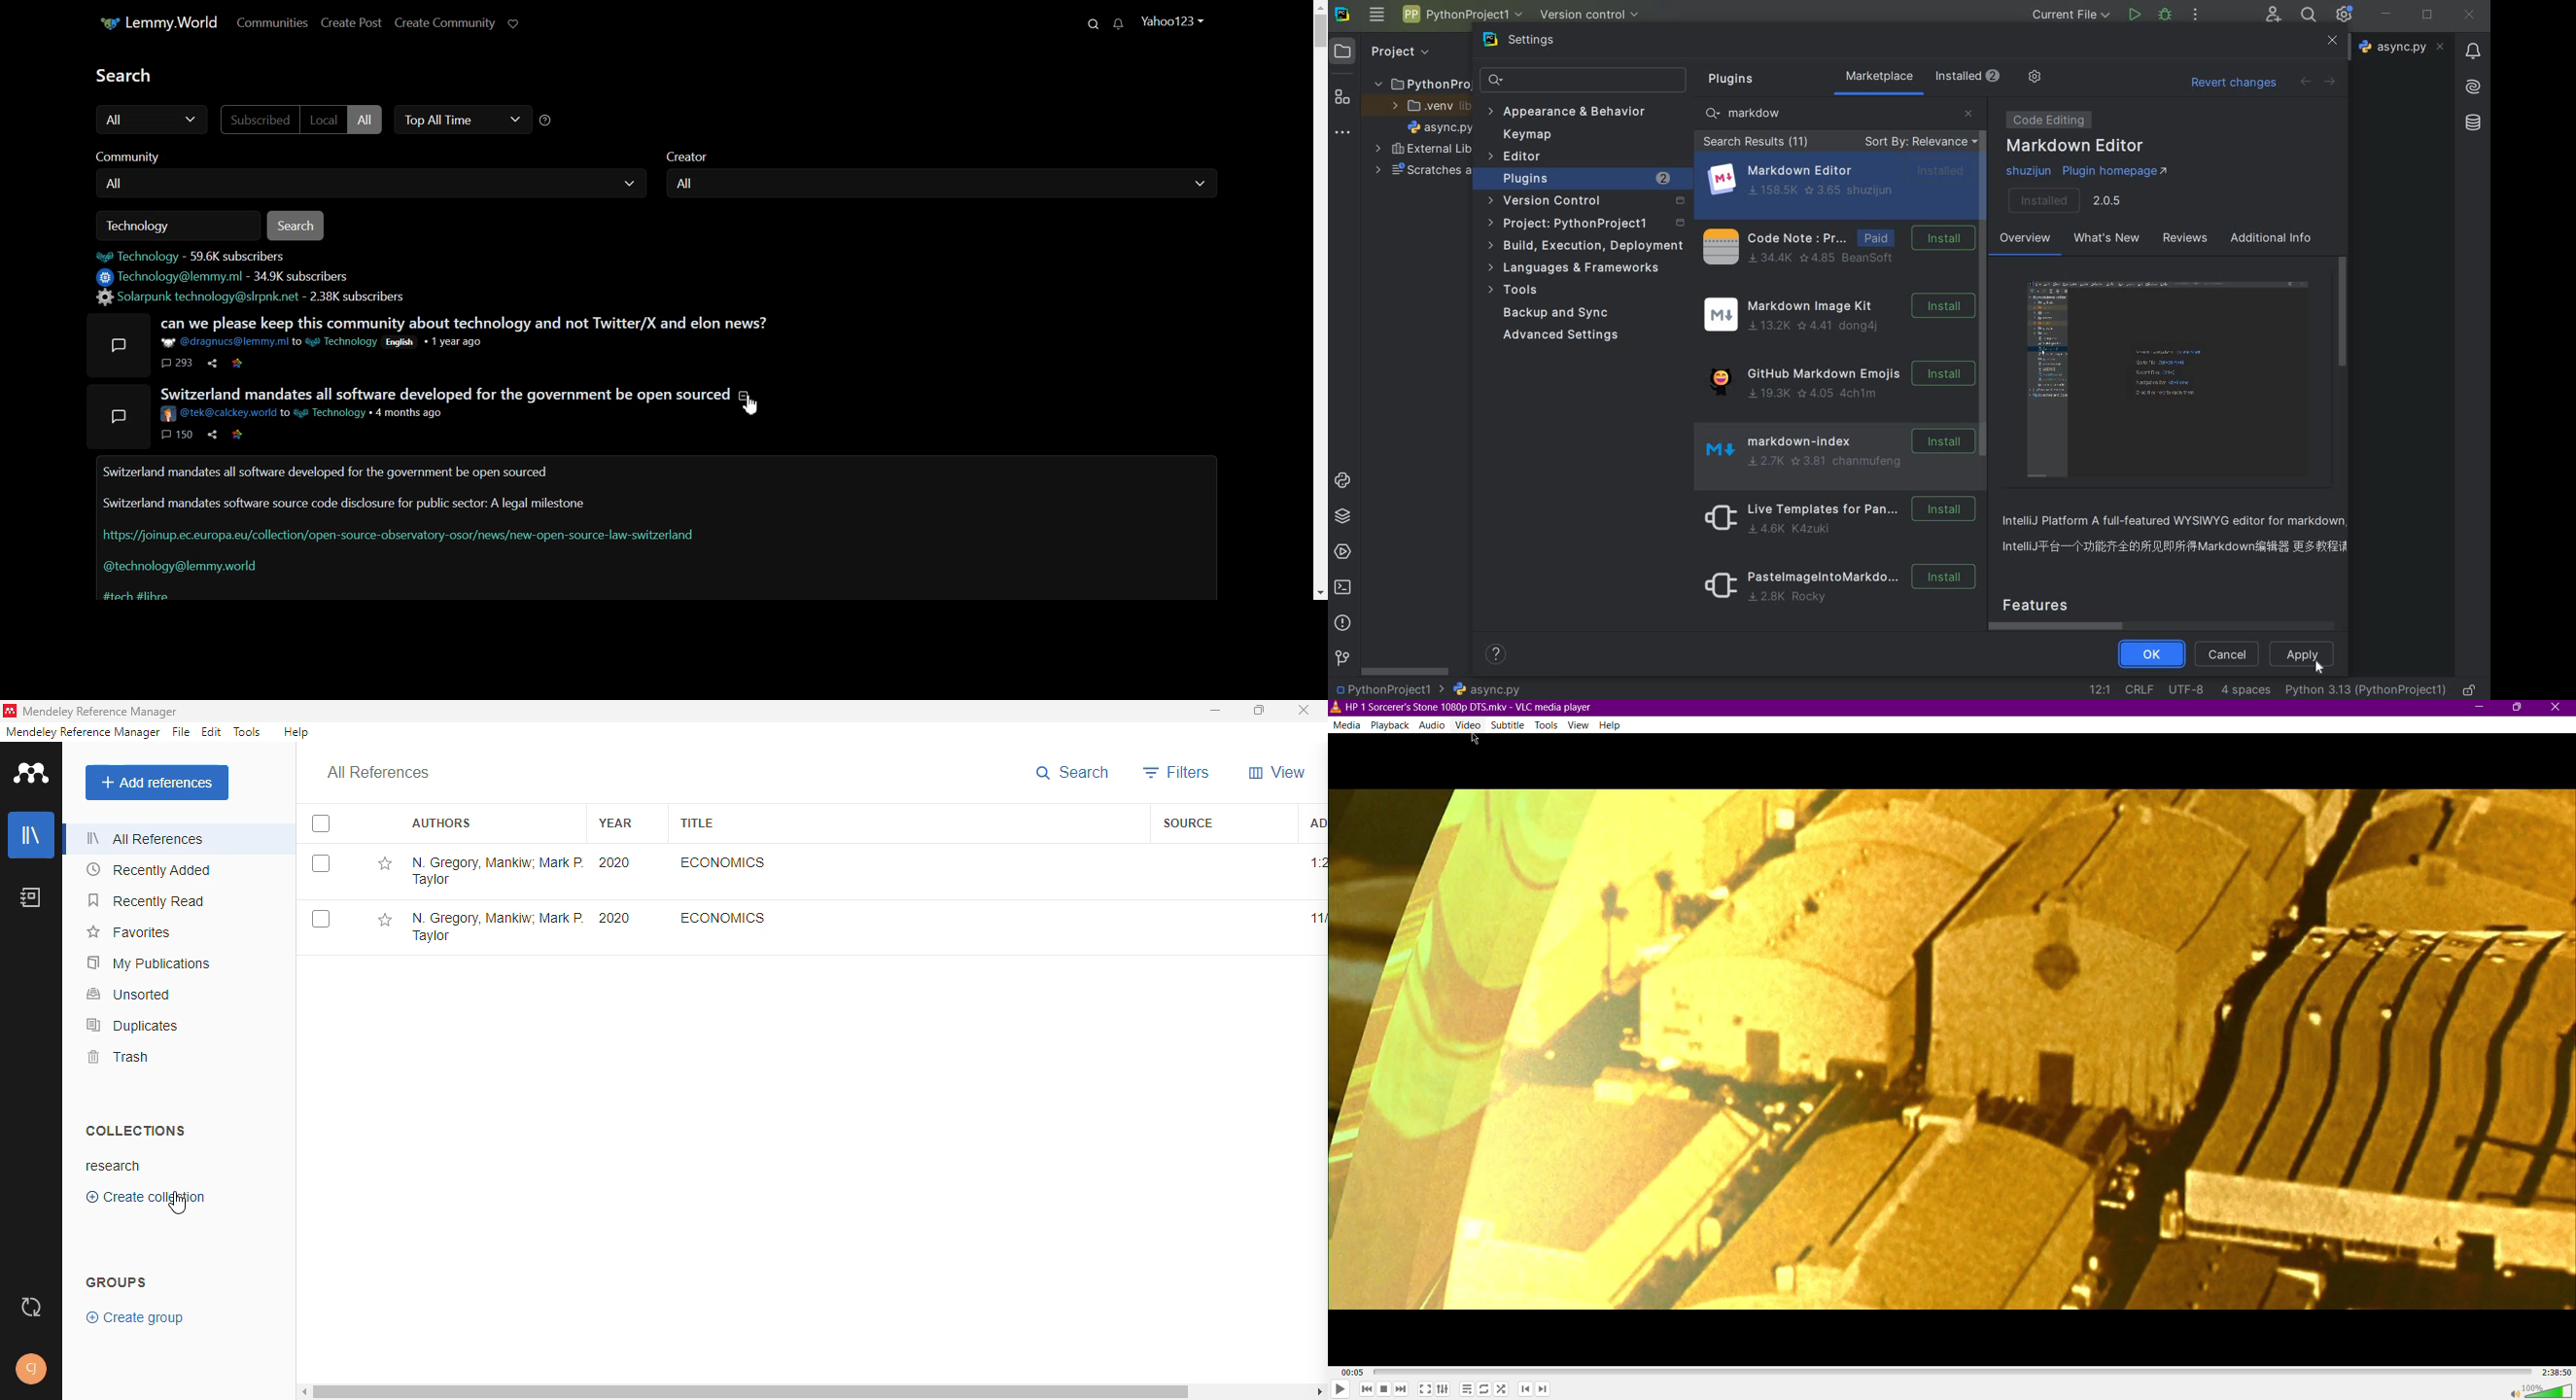  What do you see at coordinates (615, 862) in the screenshot?
I see `2020` at bounding box center [615, 862].